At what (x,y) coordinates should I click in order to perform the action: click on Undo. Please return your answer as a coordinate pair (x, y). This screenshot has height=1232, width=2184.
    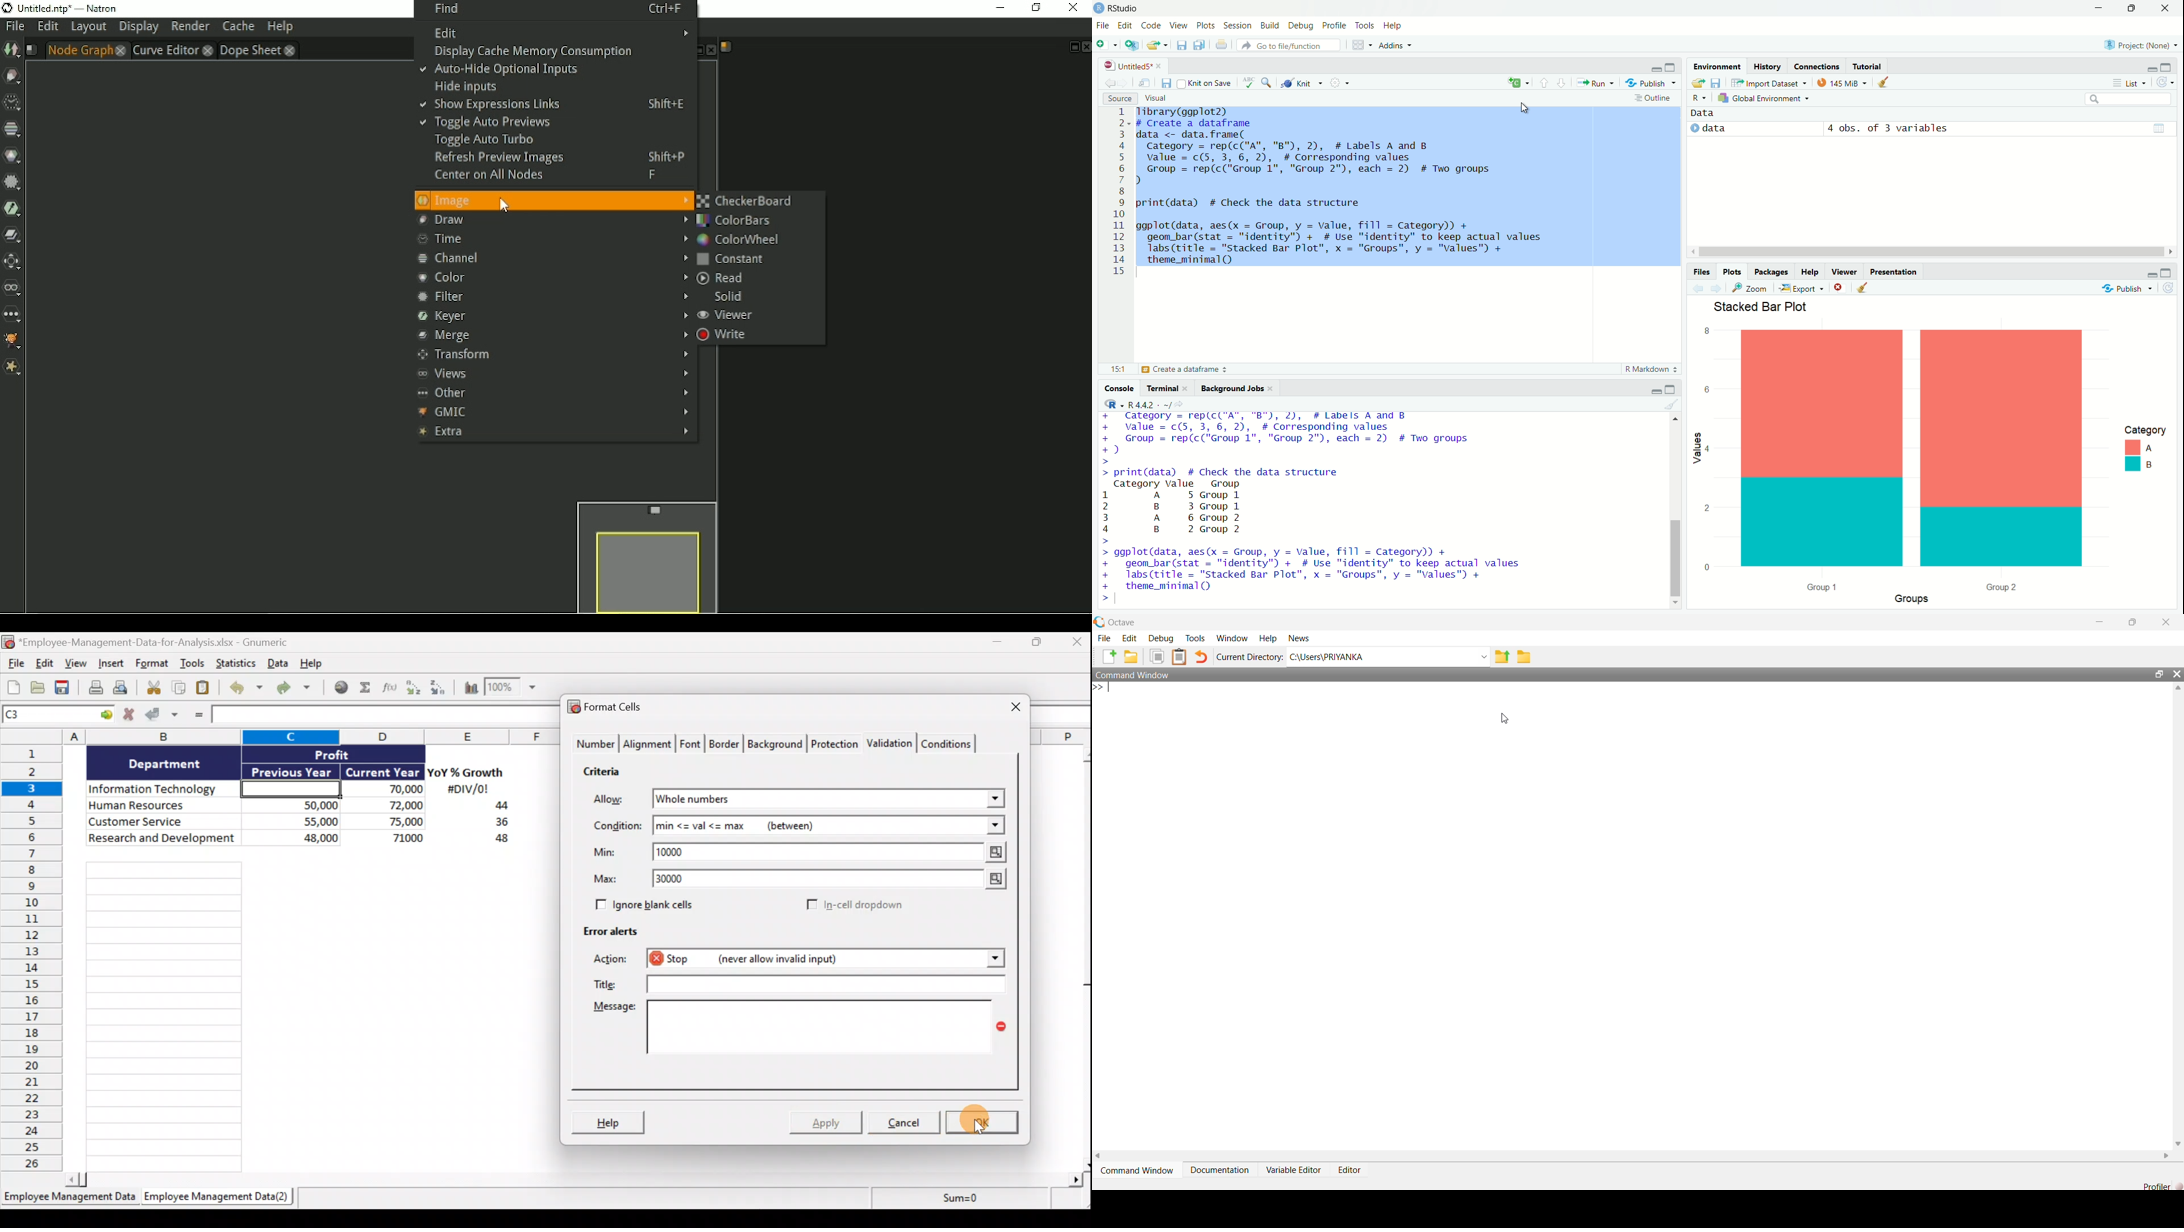
    Looking at the image, I should click on (1202, 657).